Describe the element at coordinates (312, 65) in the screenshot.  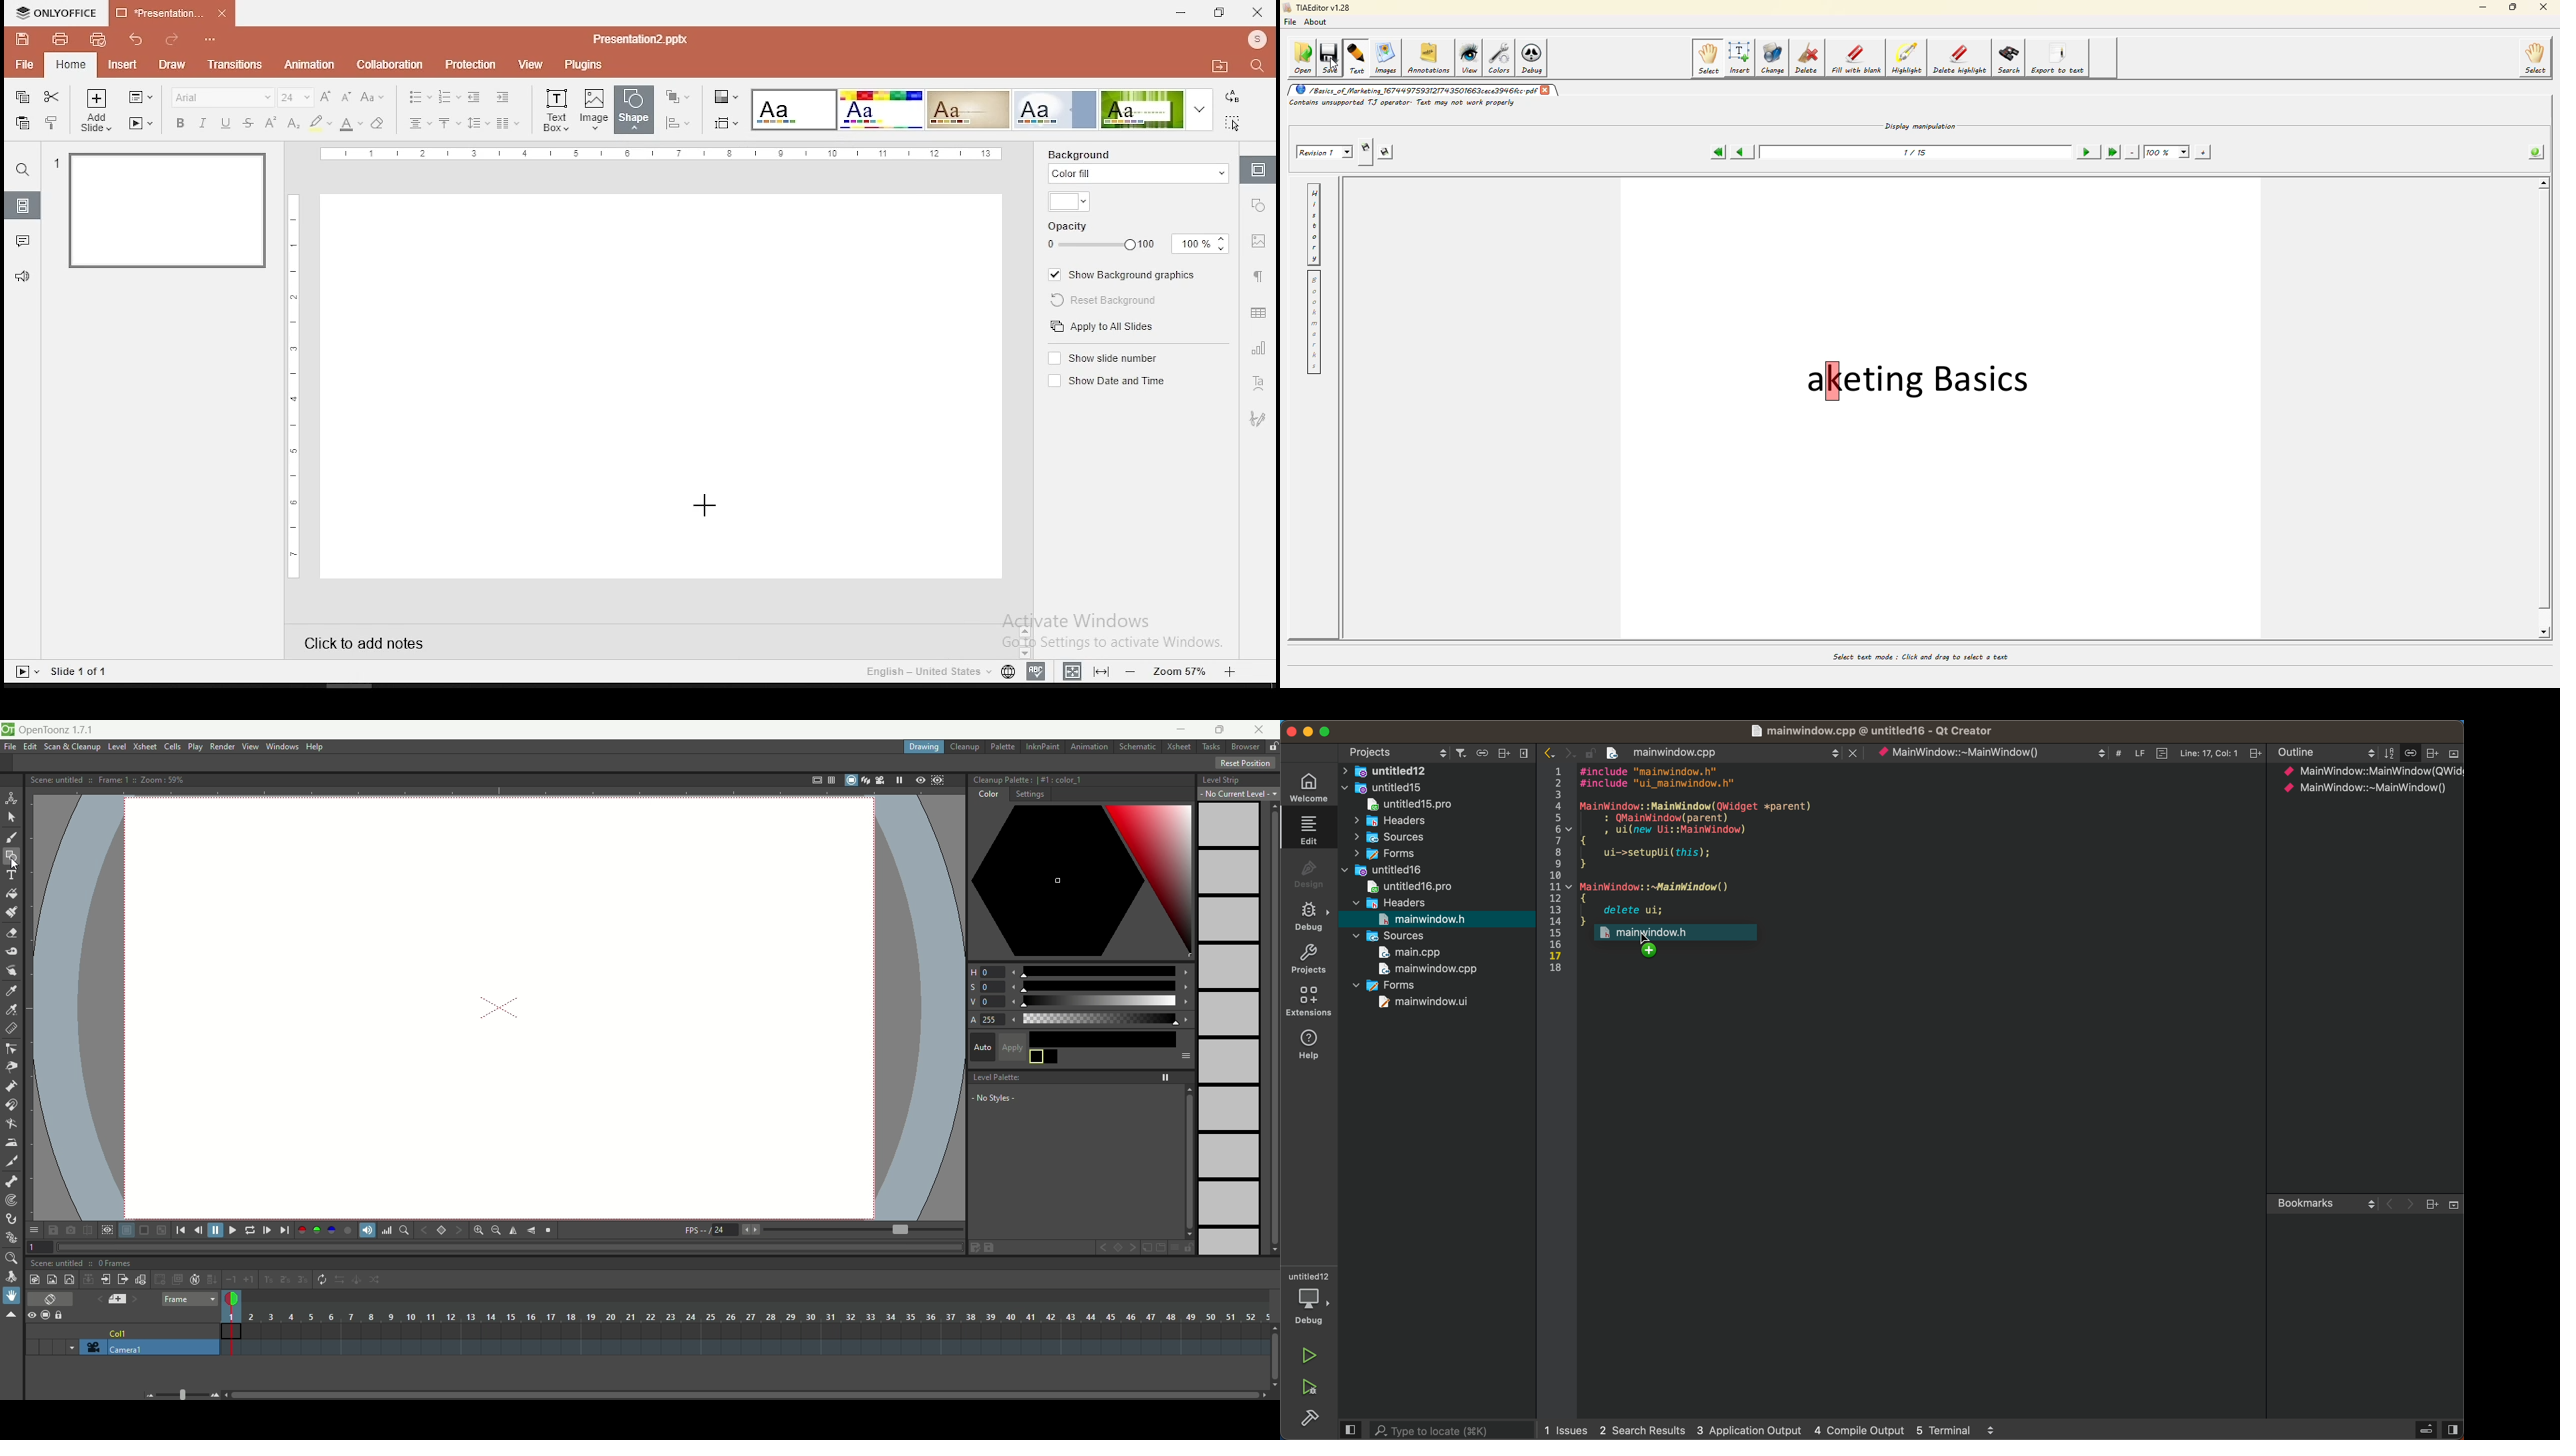
I see `animation` at that location.